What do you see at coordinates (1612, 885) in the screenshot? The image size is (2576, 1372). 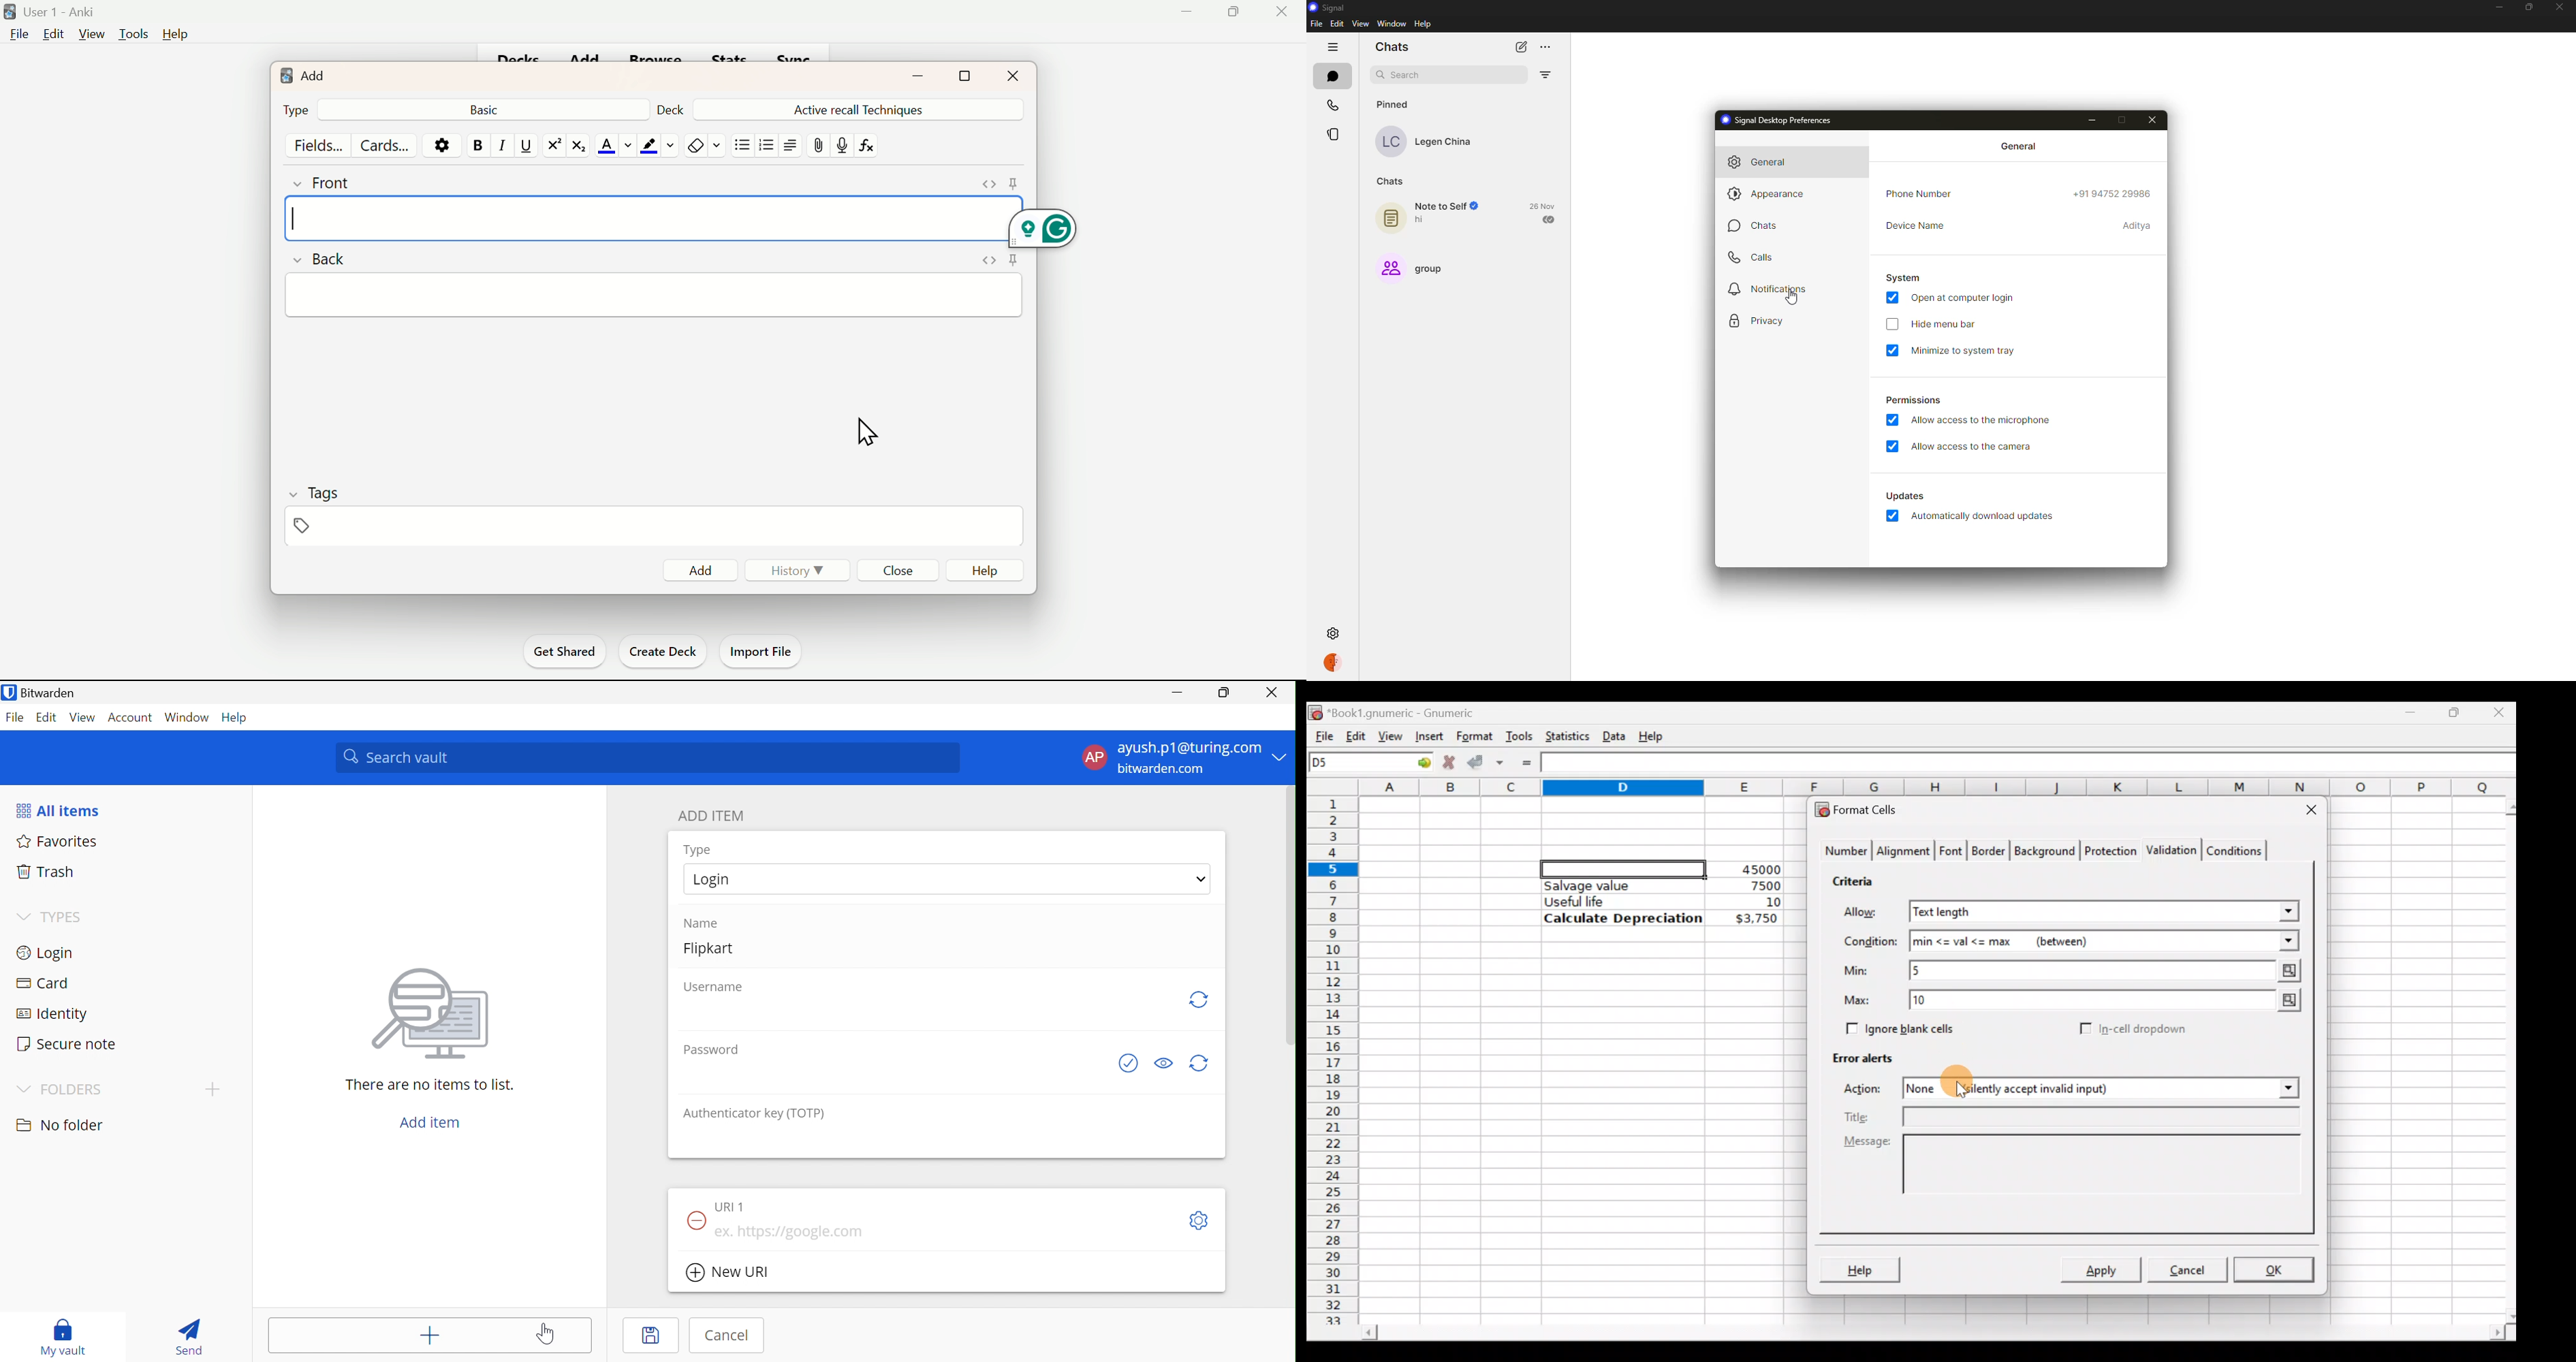 I see `Salvage value` at bounding box center [1612, 885].